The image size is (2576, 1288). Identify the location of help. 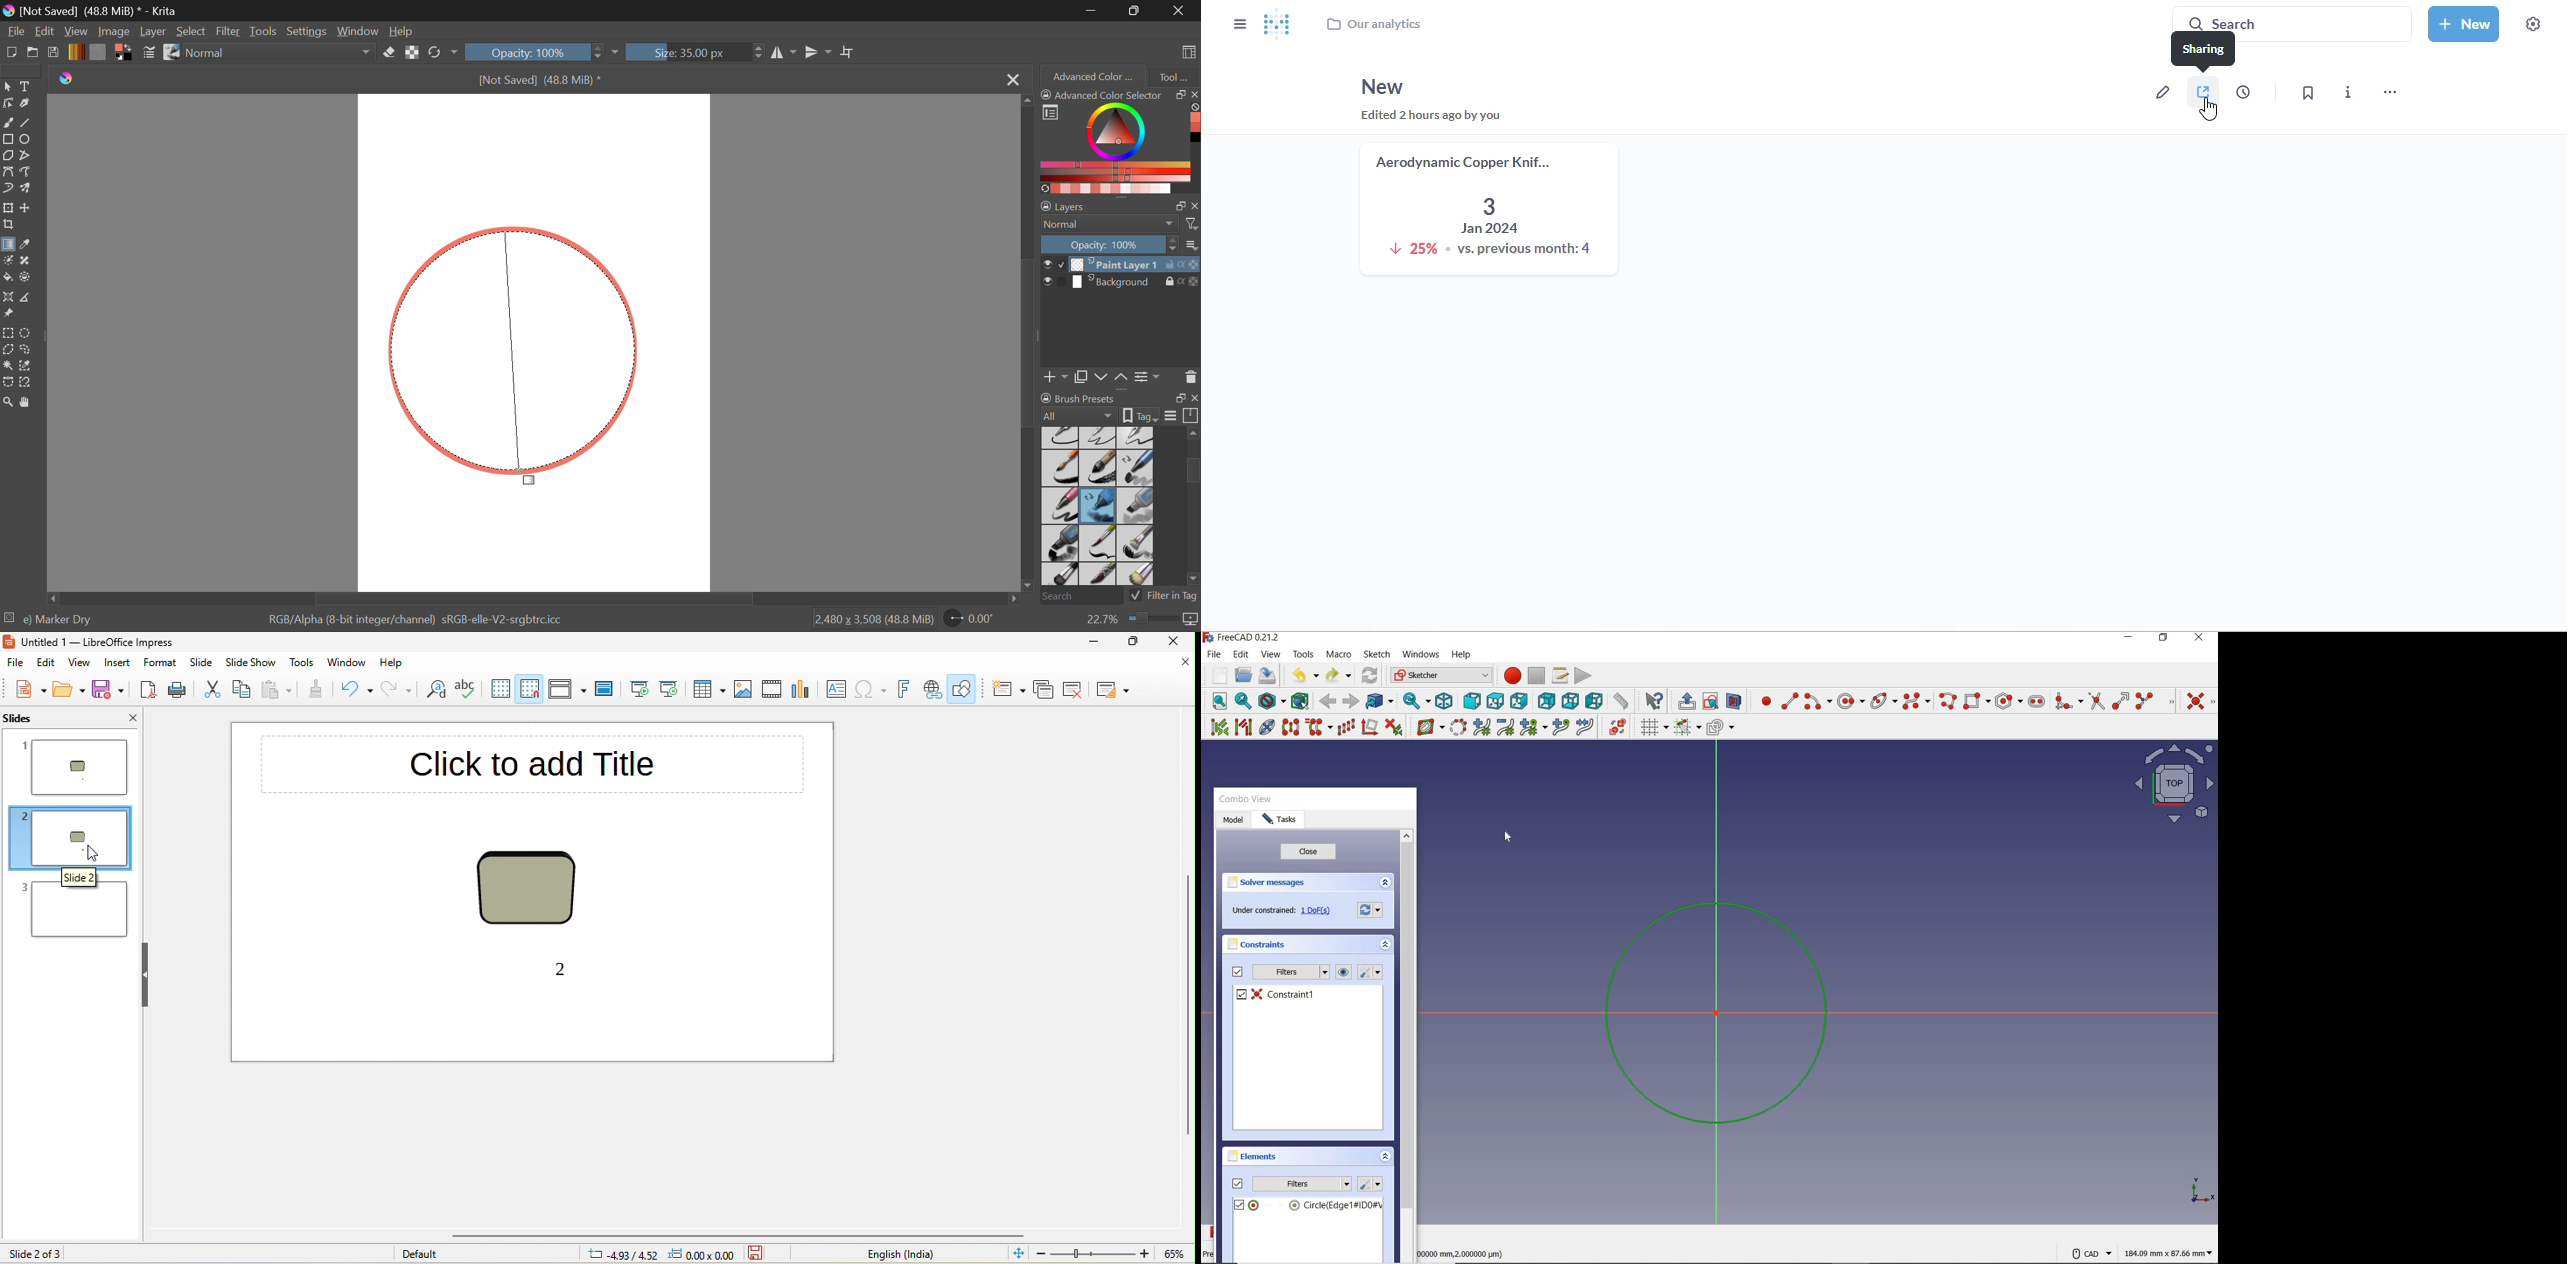
(397, 663).